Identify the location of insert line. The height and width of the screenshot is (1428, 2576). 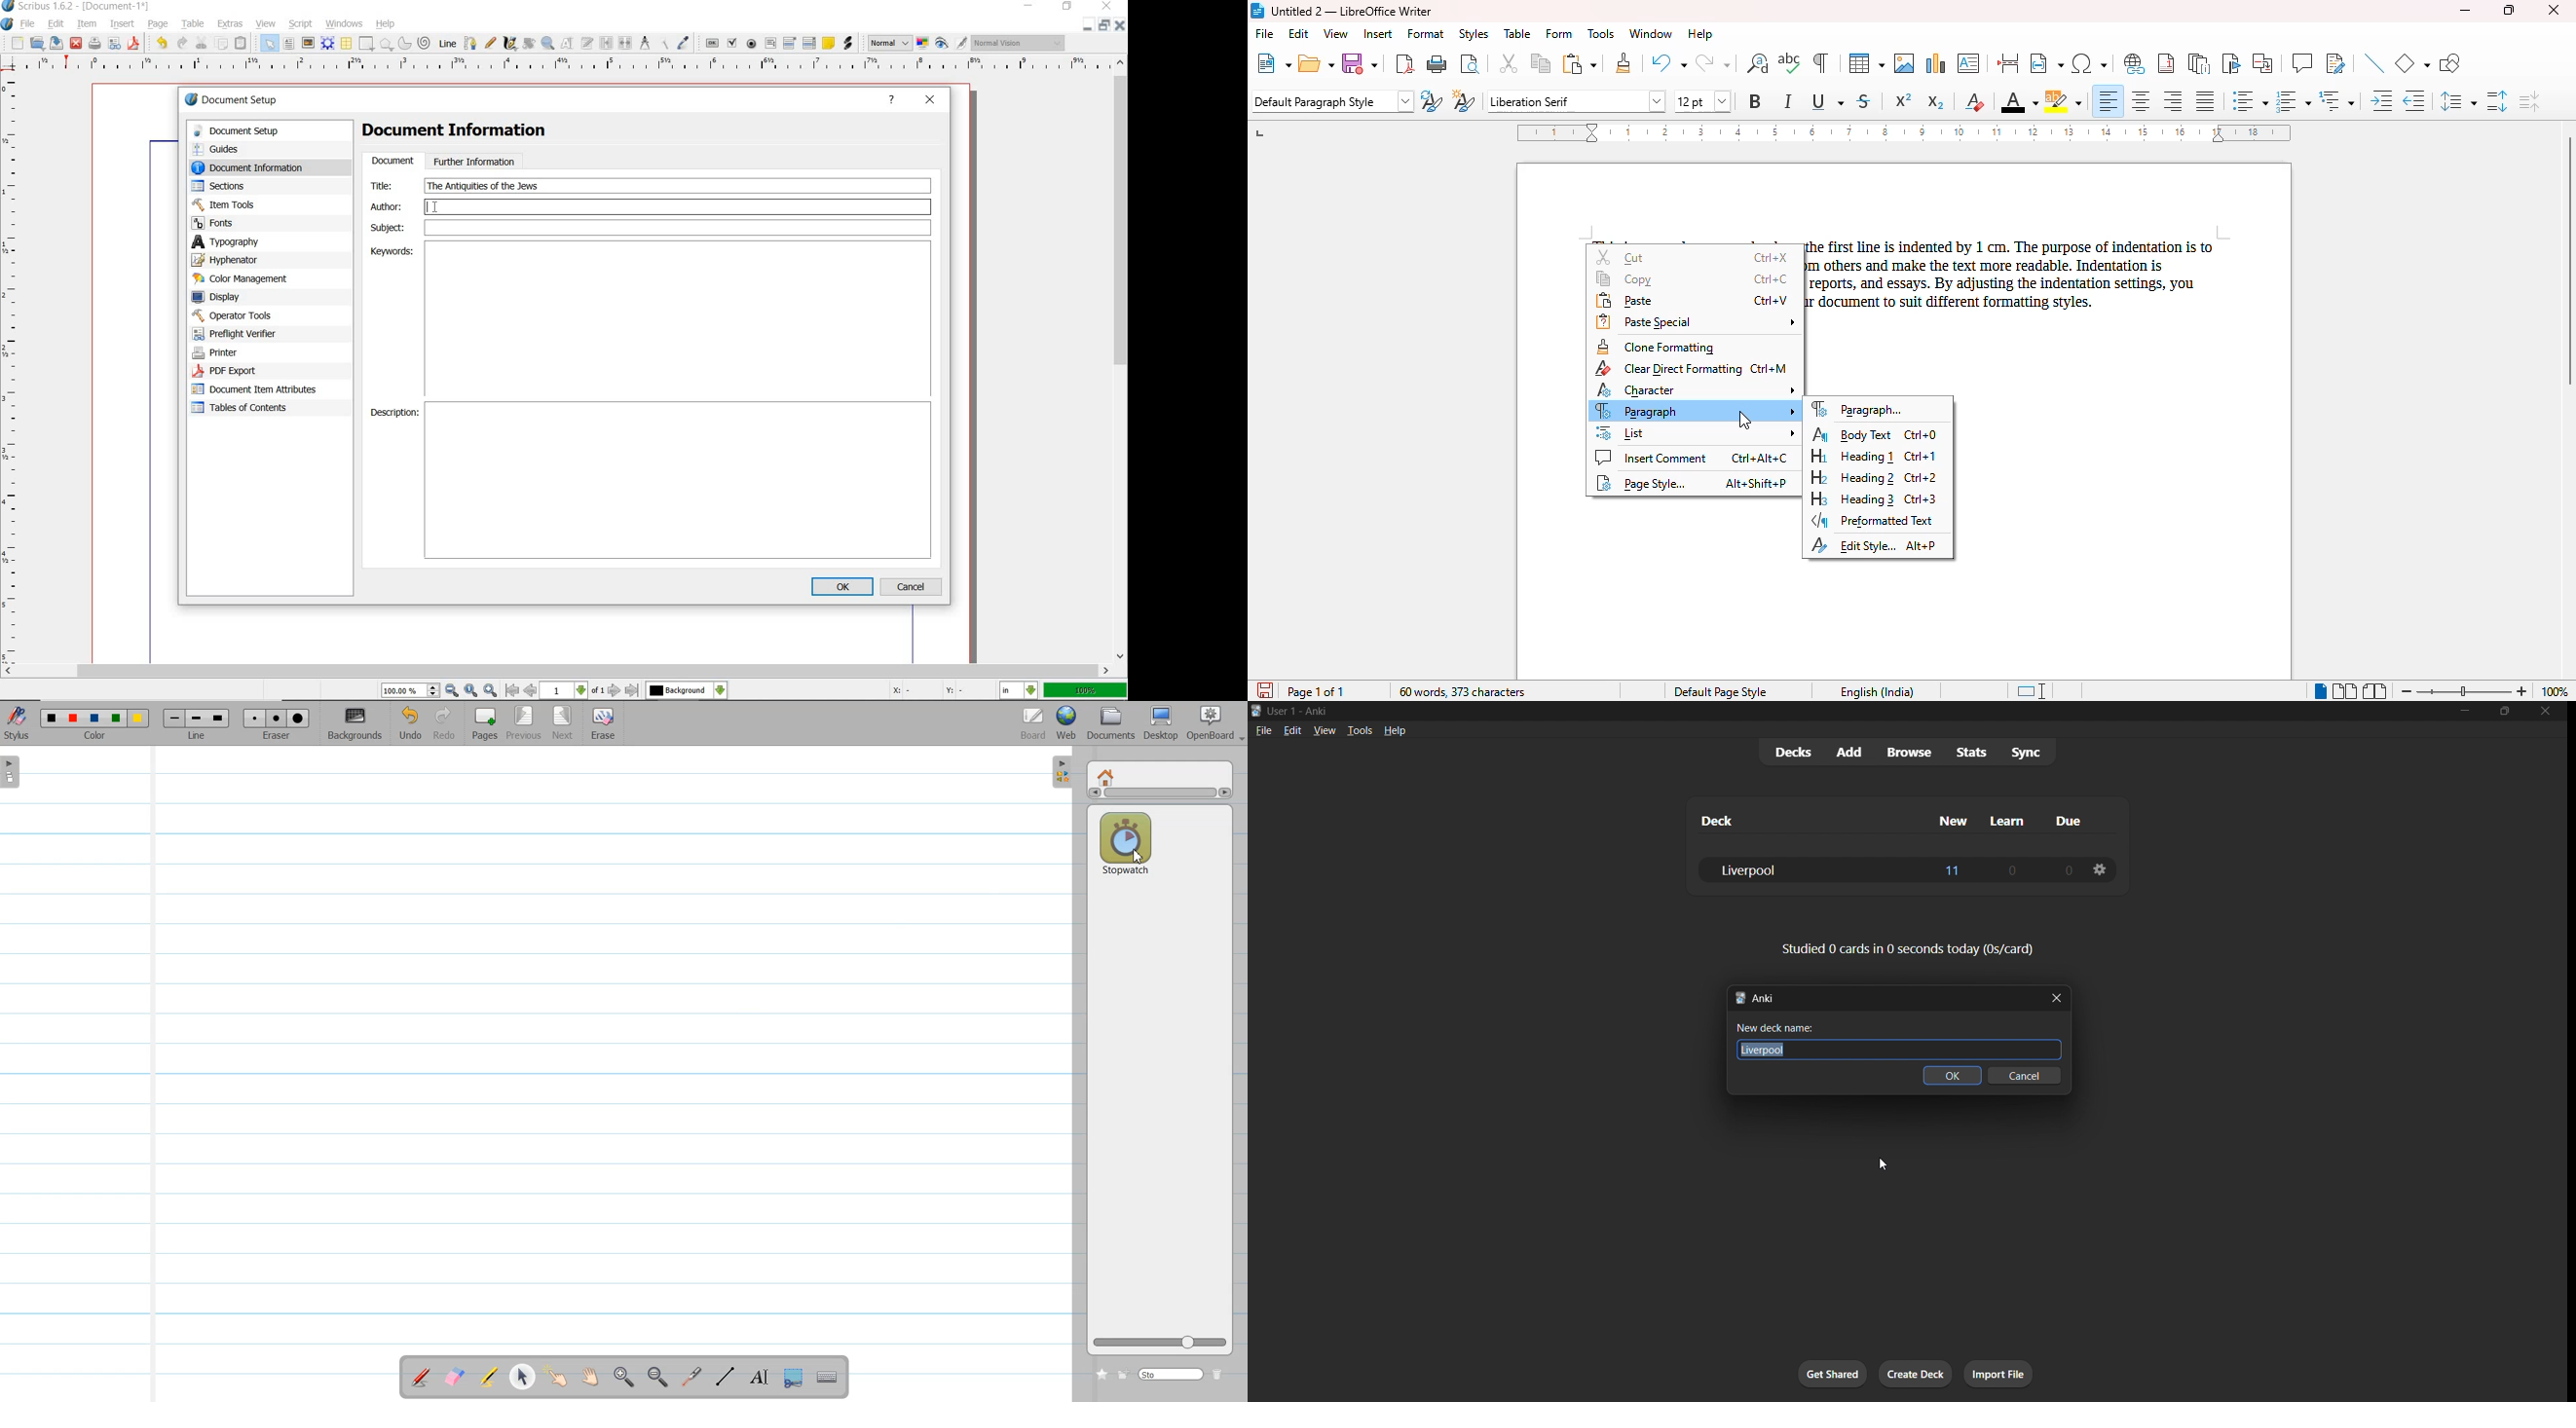
(2374, 63).